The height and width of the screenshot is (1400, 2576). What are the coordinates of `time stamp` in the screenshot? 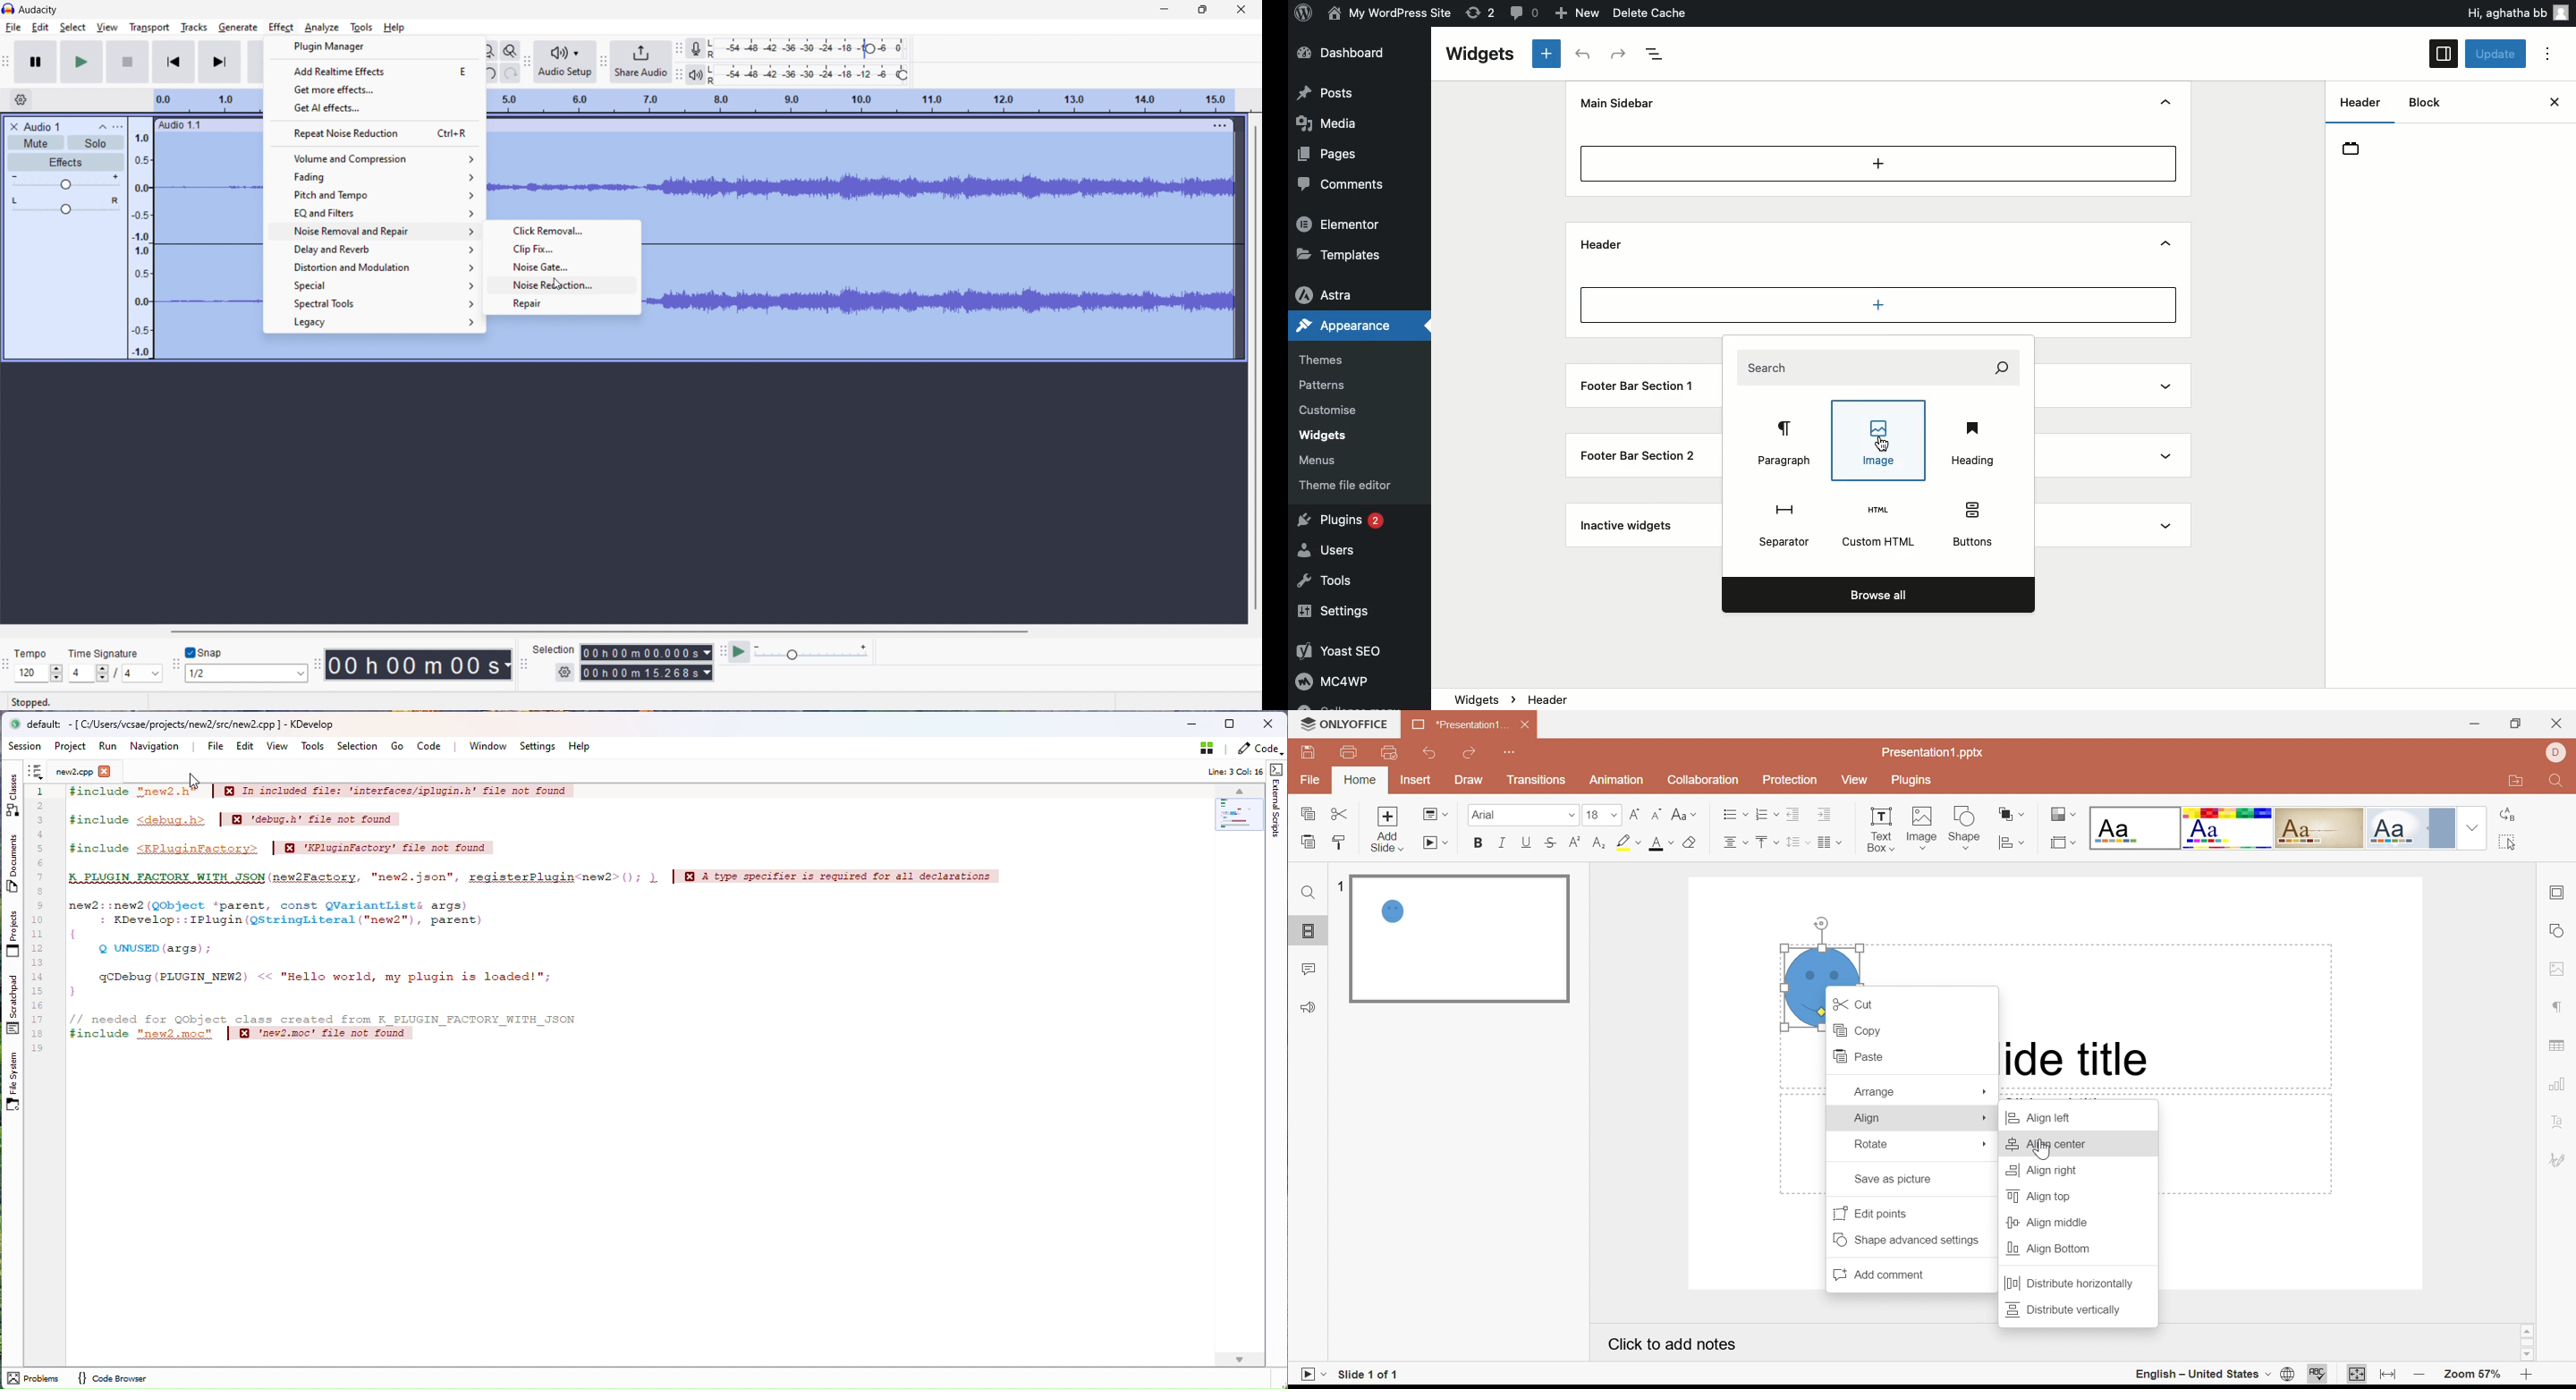 It's located at (418, 665).